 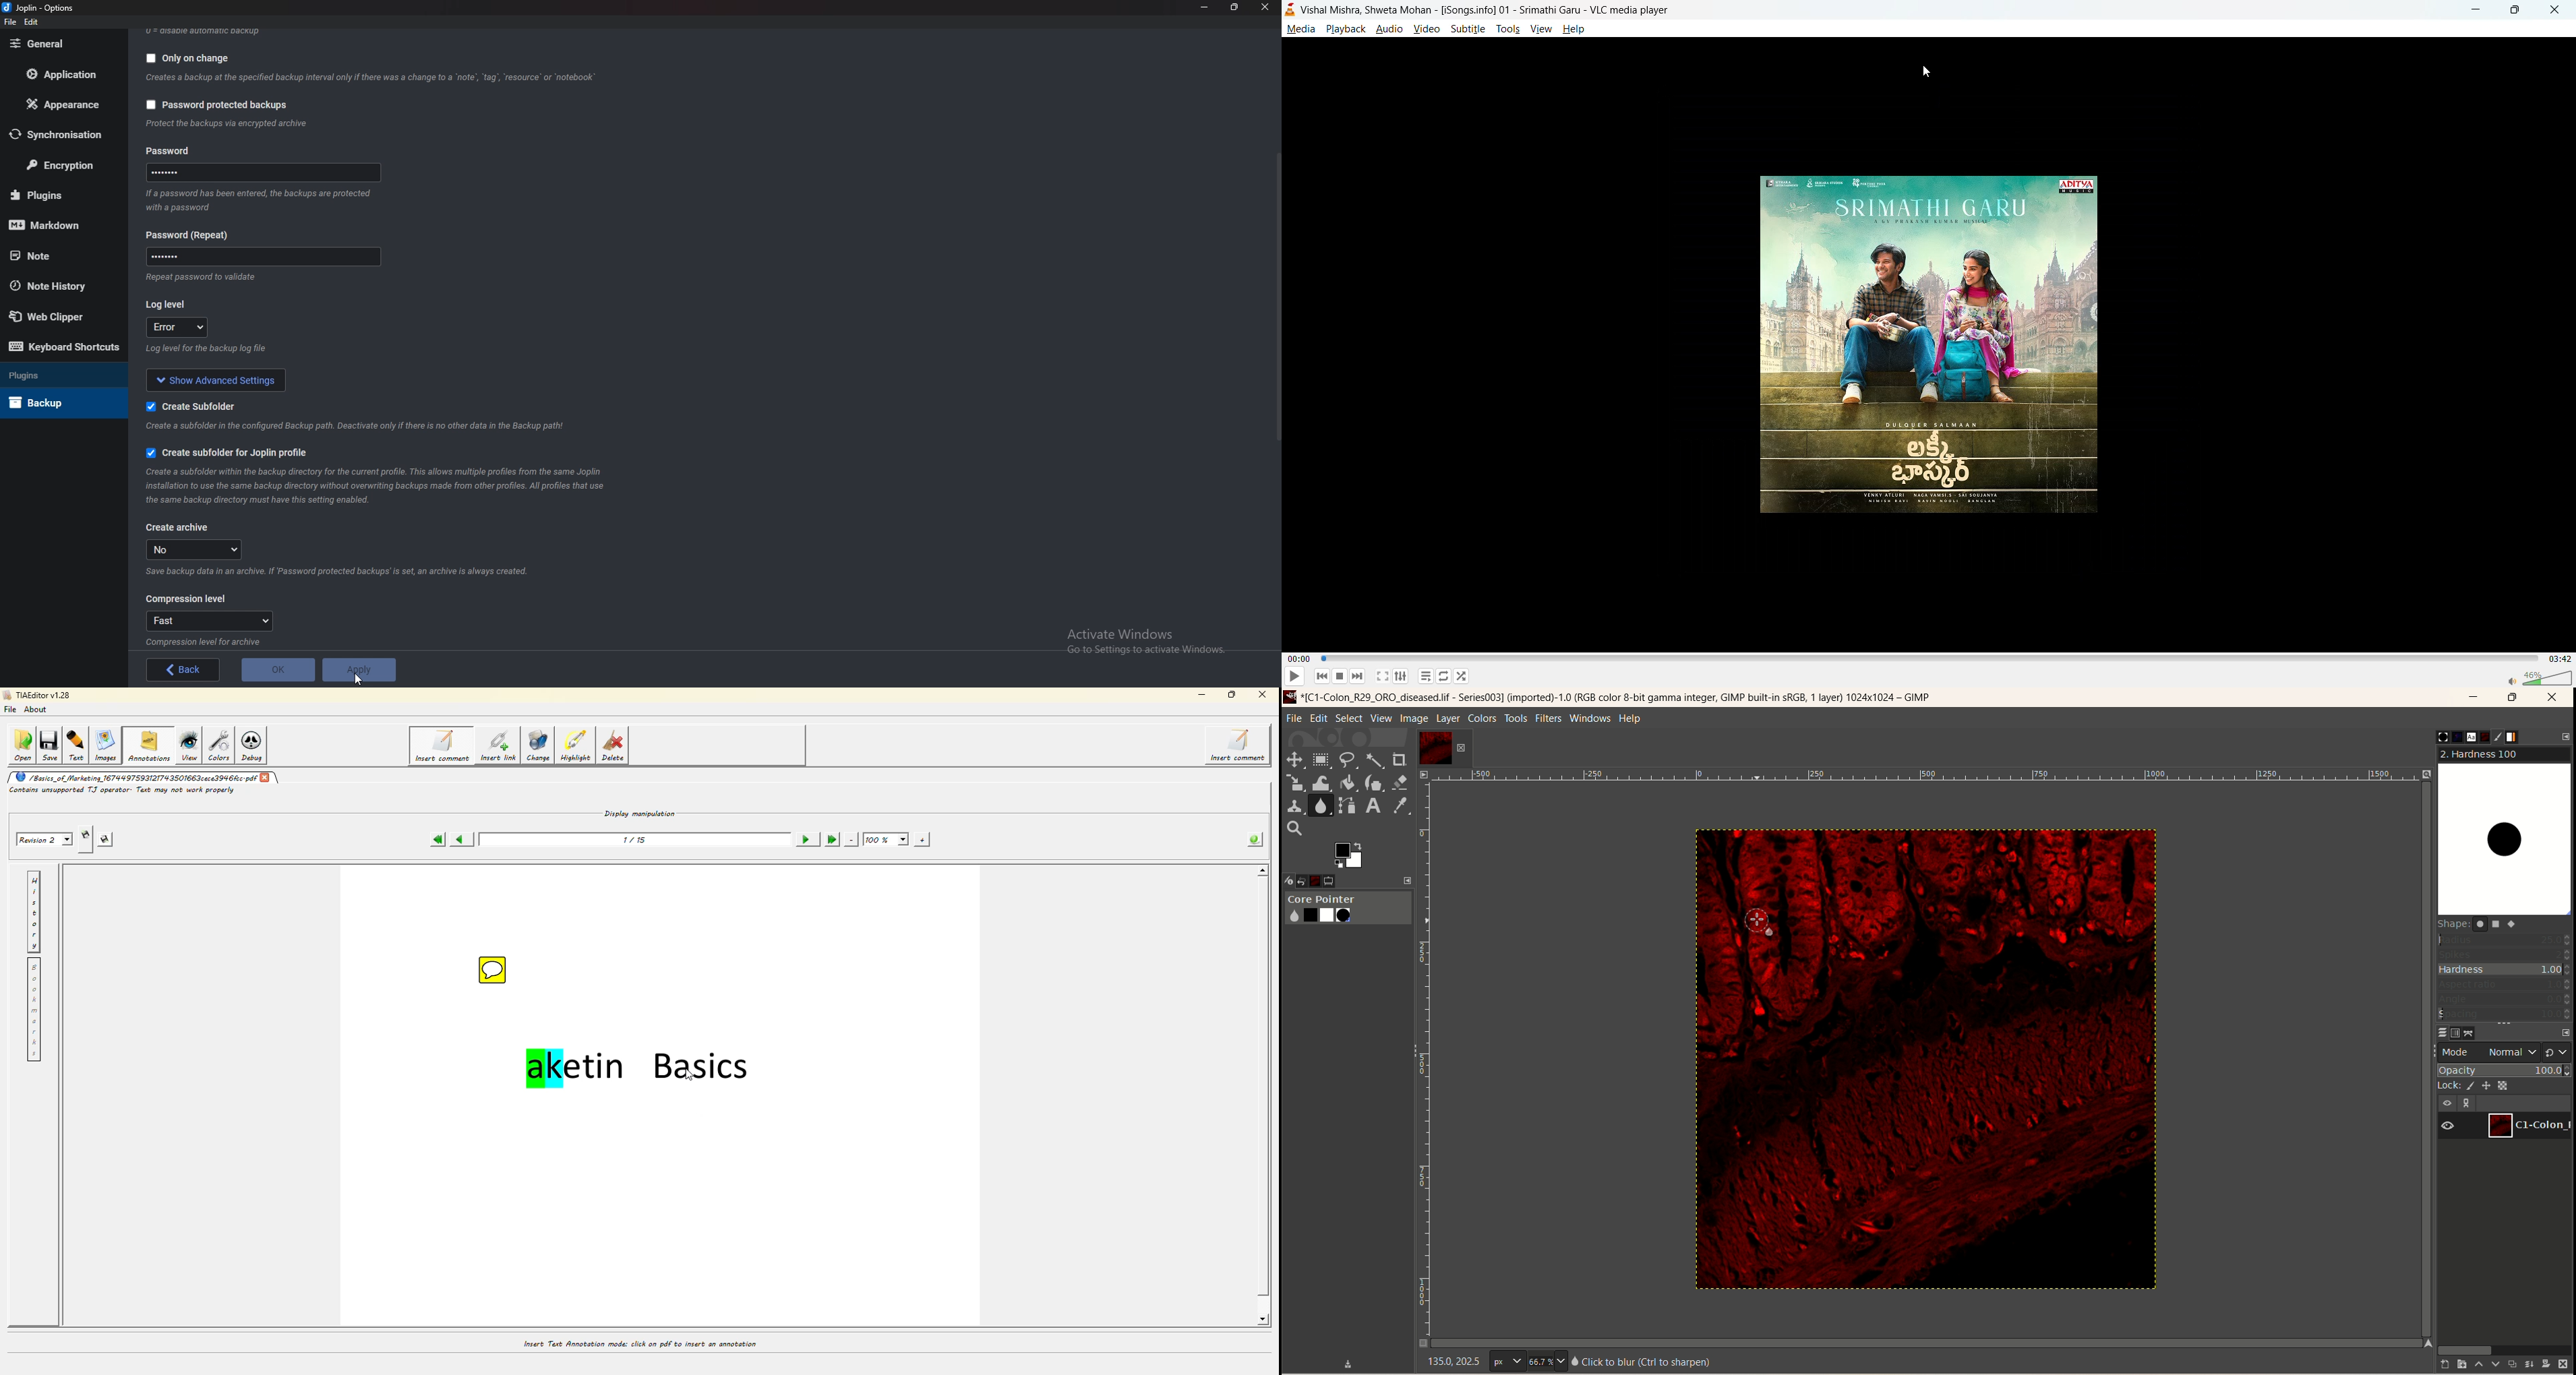 I want to click on Log level, so click(x=168, y=305).